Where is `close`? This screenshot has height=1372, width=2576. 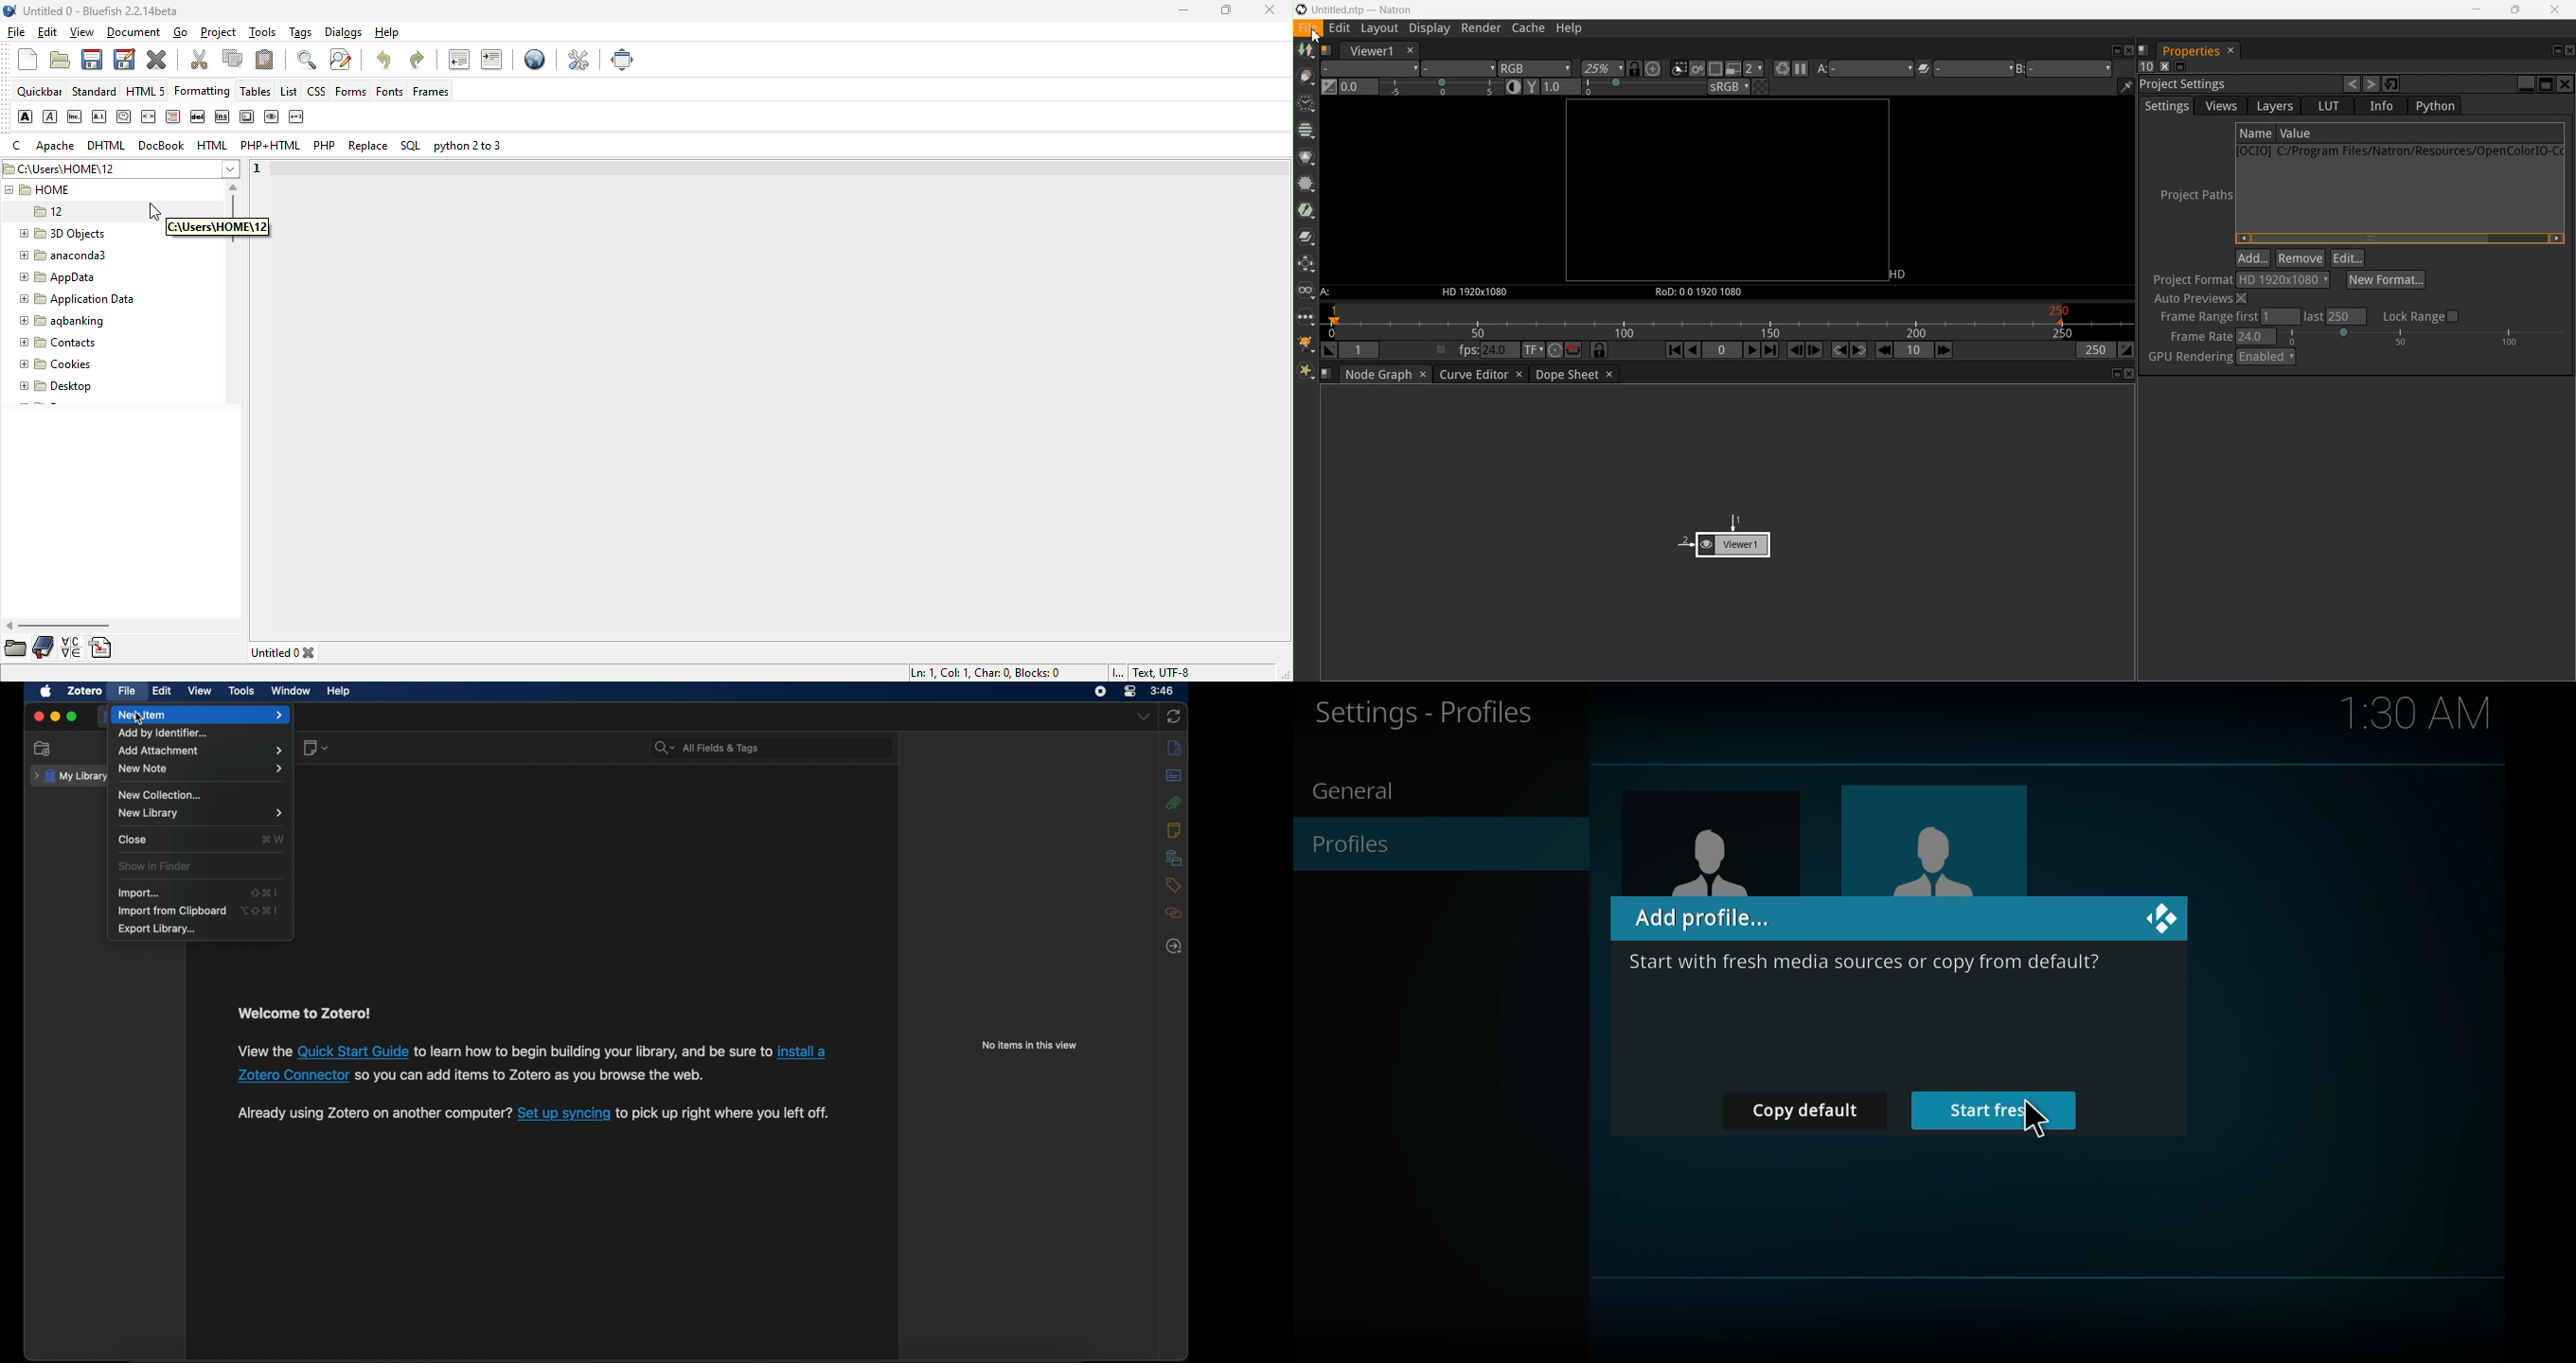 close is located at coordinates (2166, 918).